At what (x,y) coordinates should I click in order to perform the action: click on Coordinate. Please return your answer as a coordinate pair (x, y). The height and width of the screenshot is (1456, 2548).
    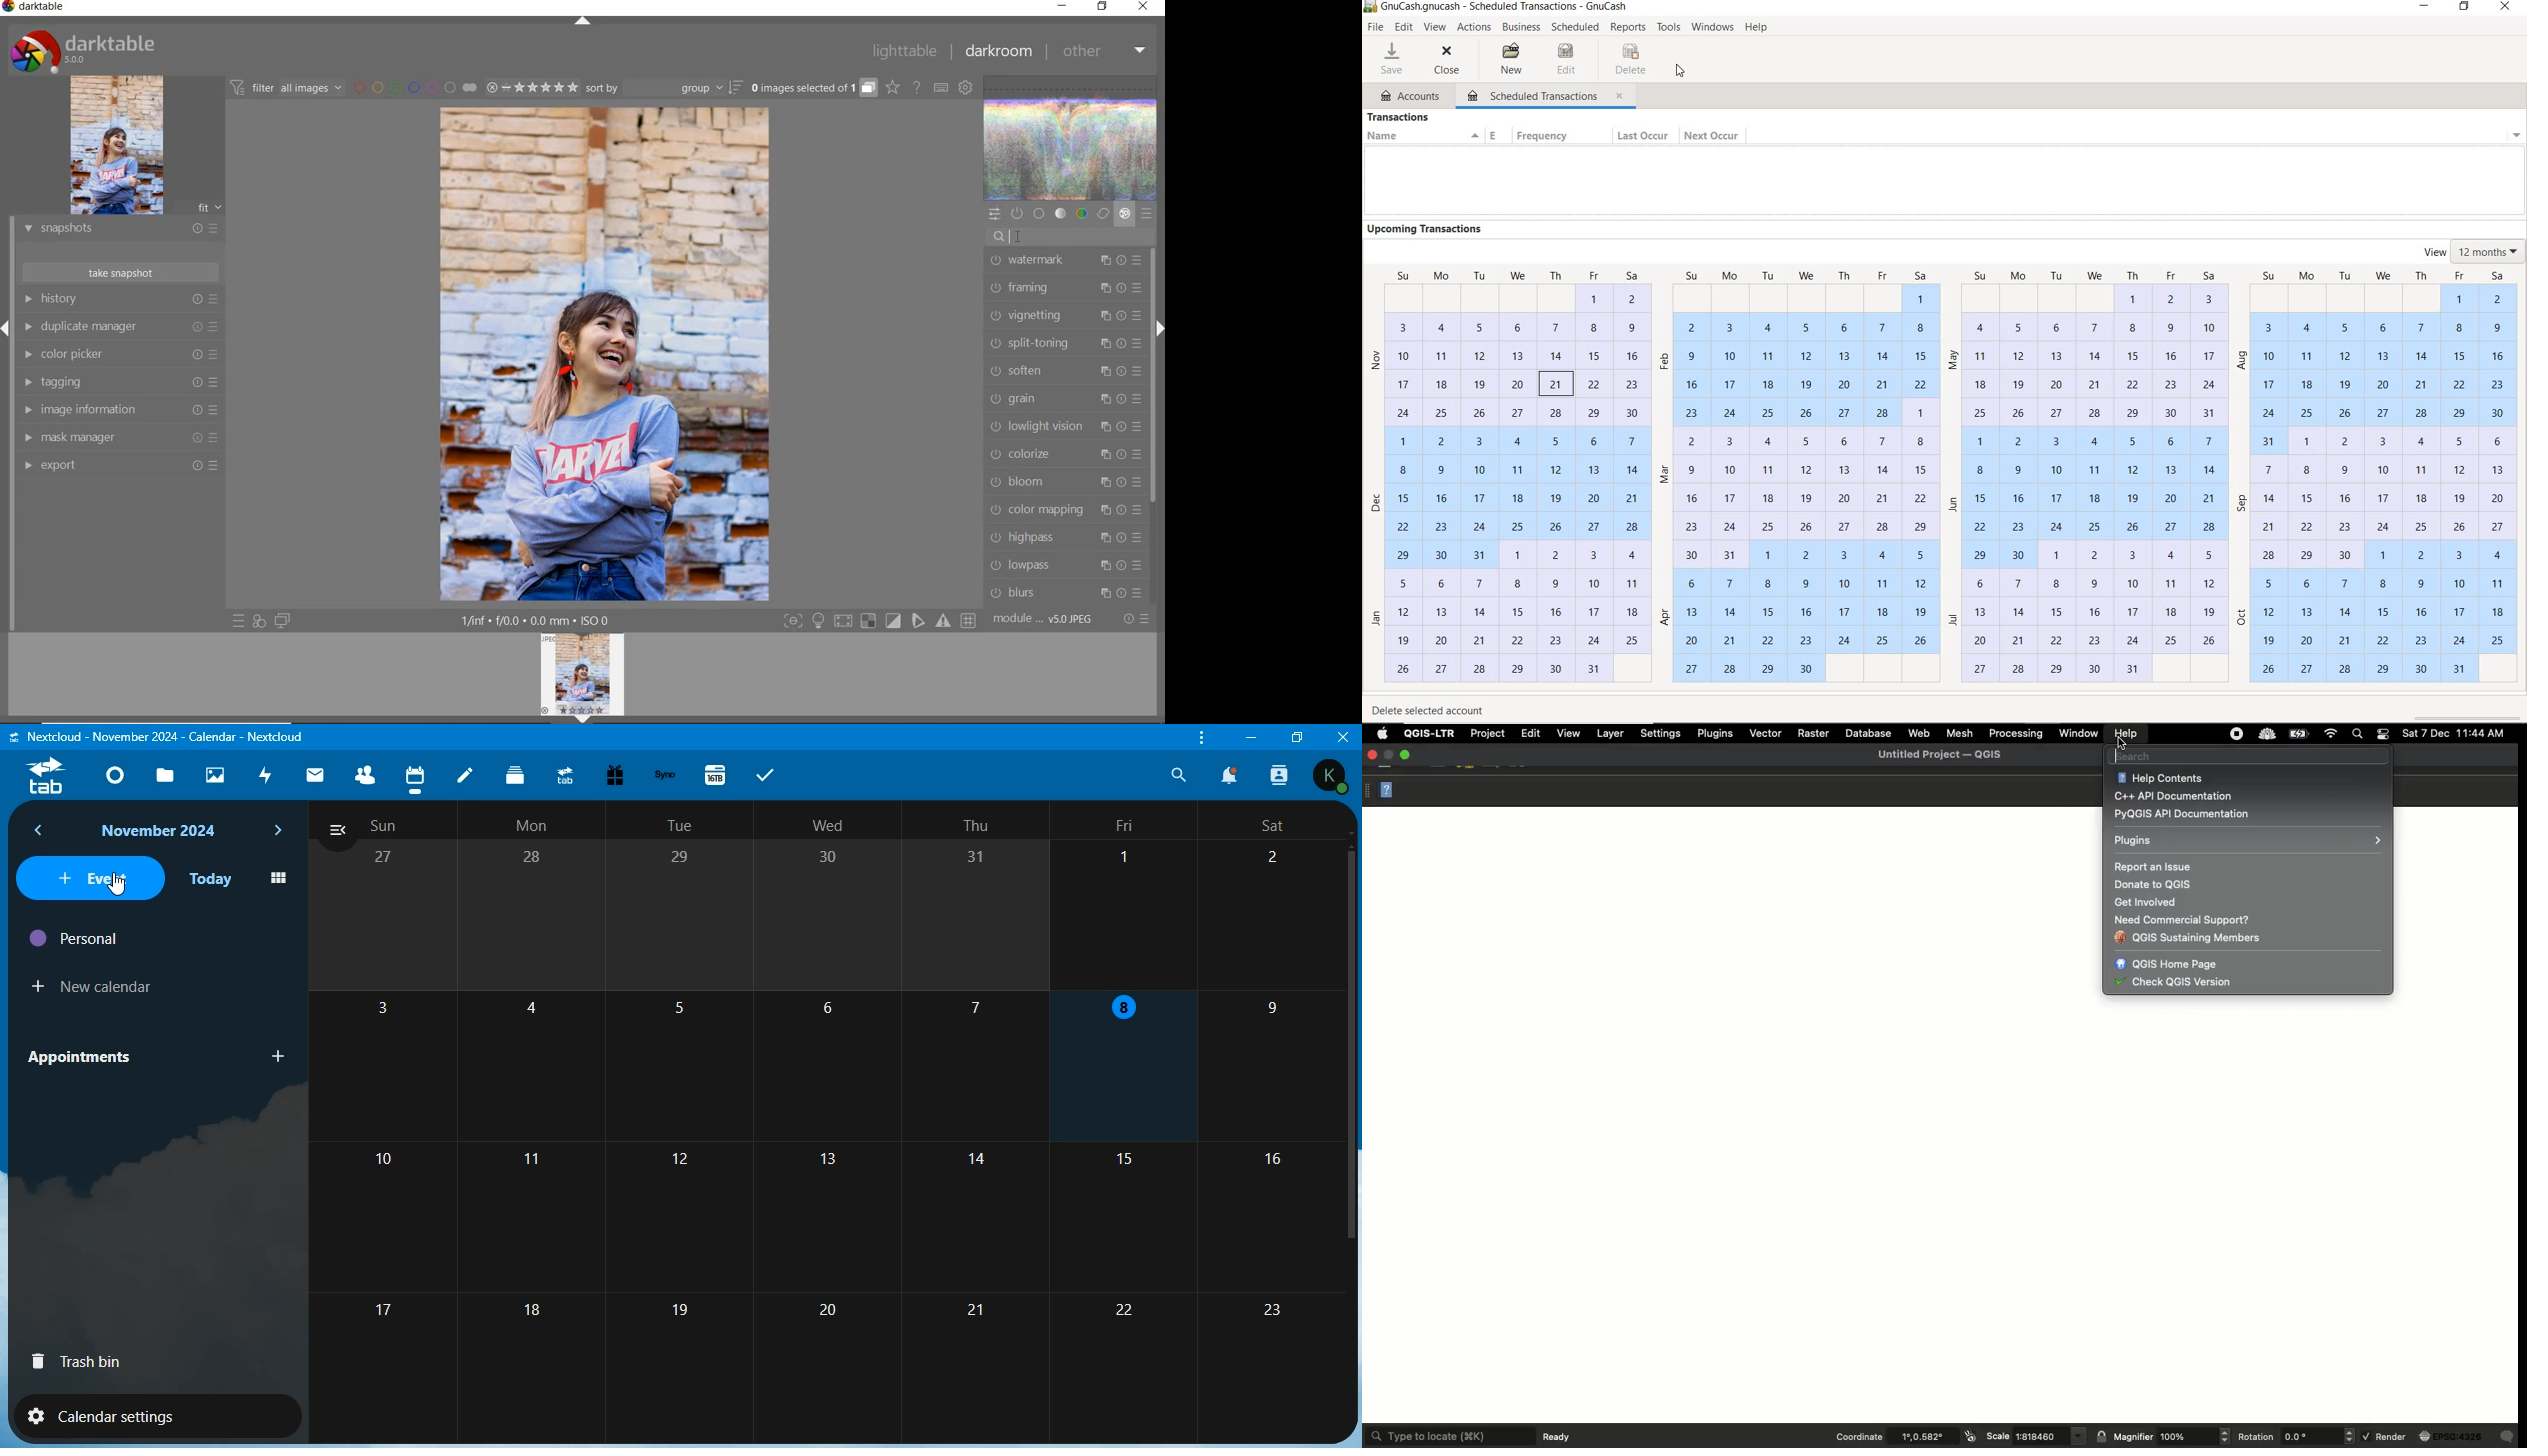
    Looking at the image, I should click on (1900, 1436).